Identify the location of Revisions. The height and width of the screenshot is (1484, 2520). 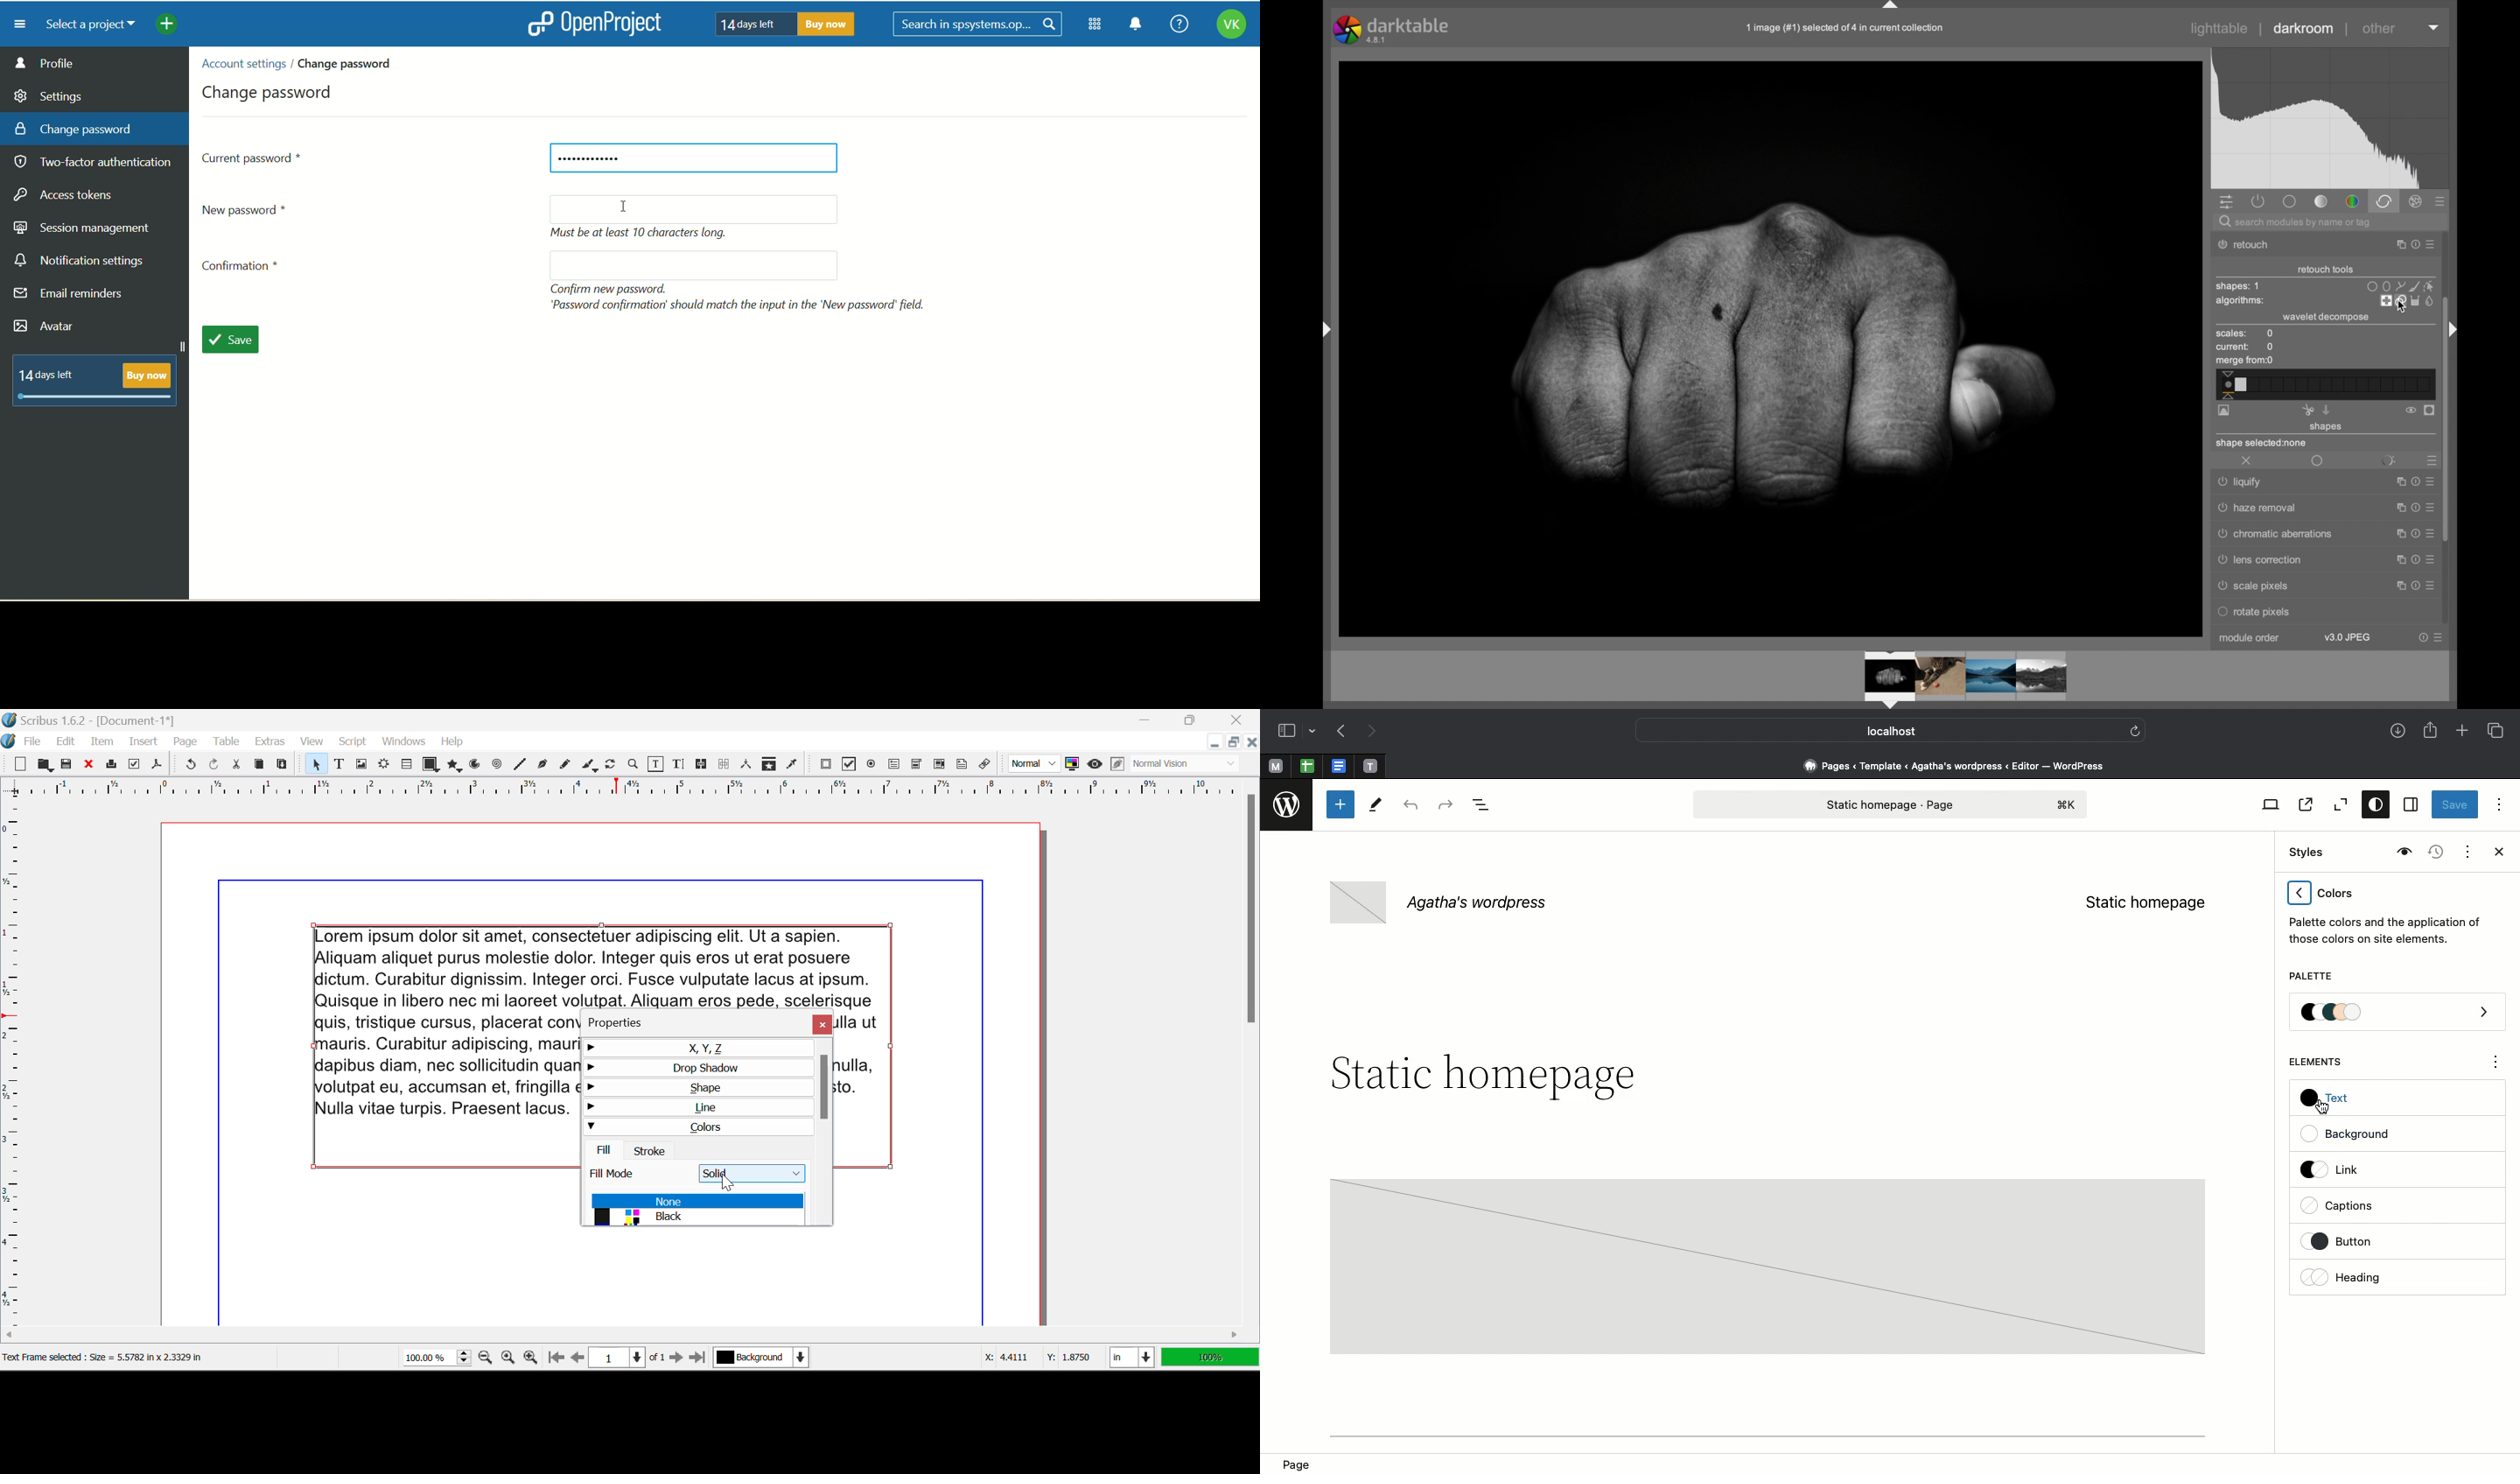
(2433, 853).